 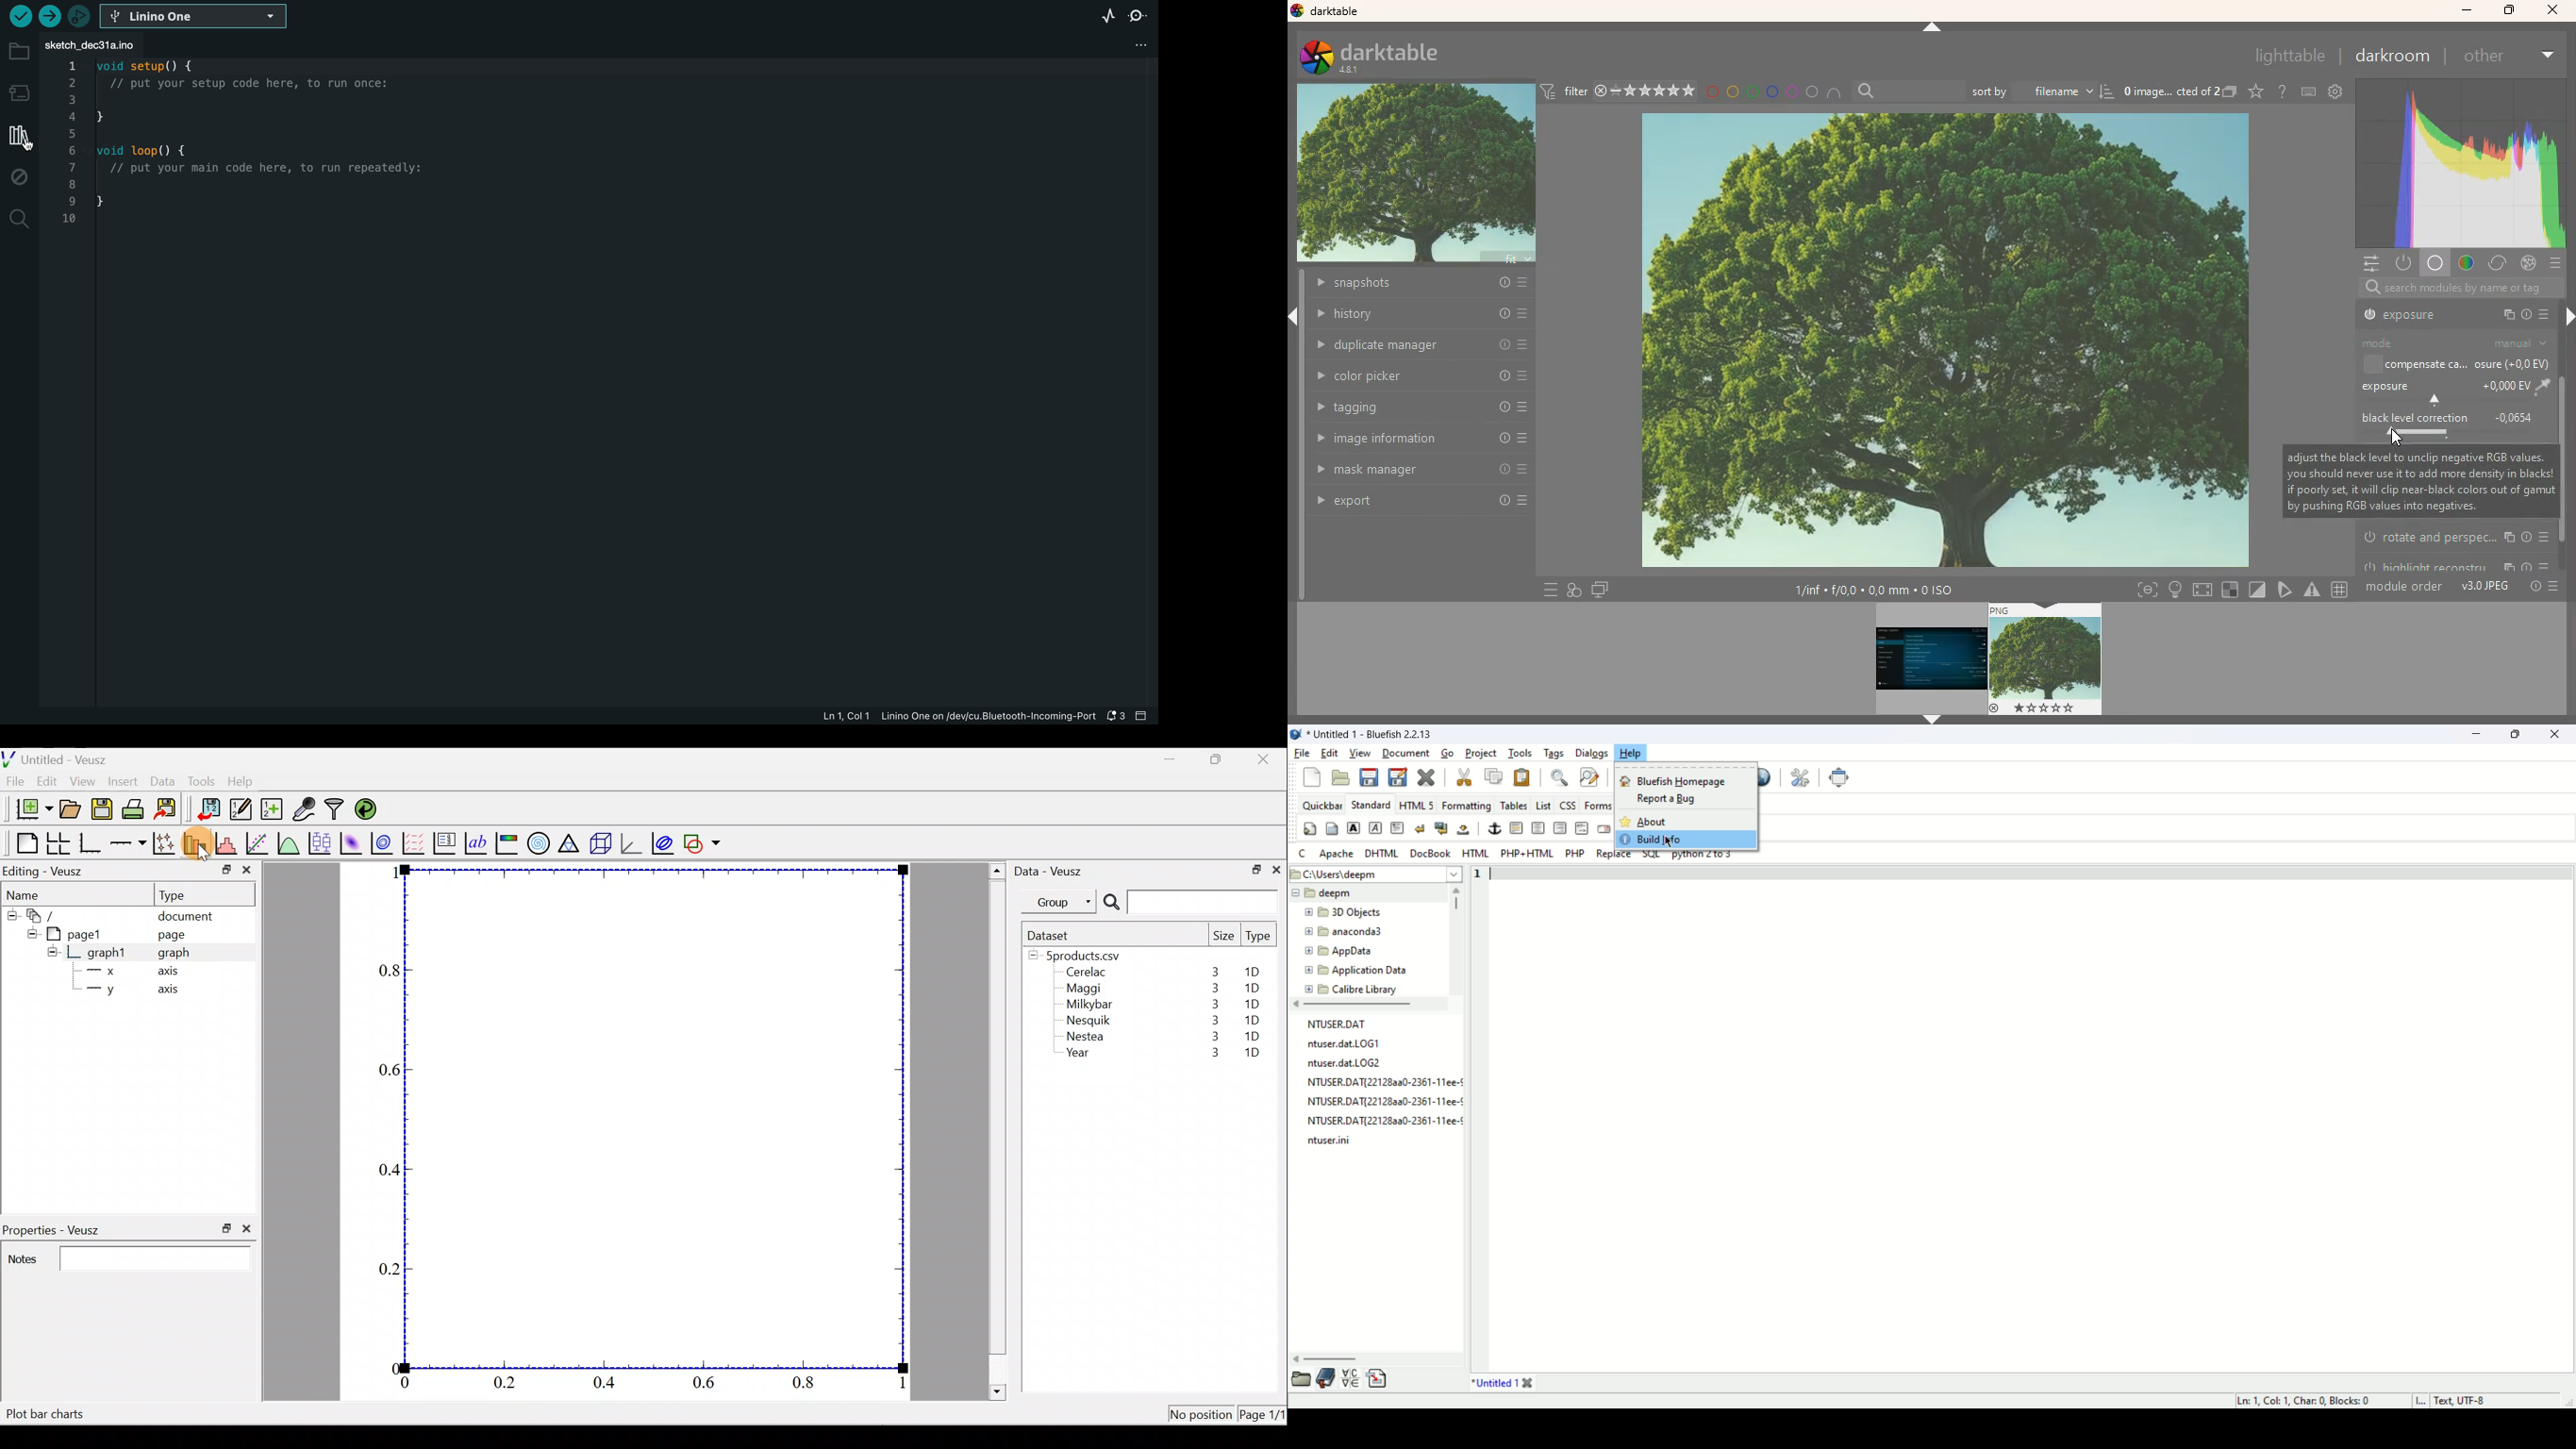 What do you see at coordinates (2420, 480) in the screenshot?
I see `description` at bounding box center [2420, 480].